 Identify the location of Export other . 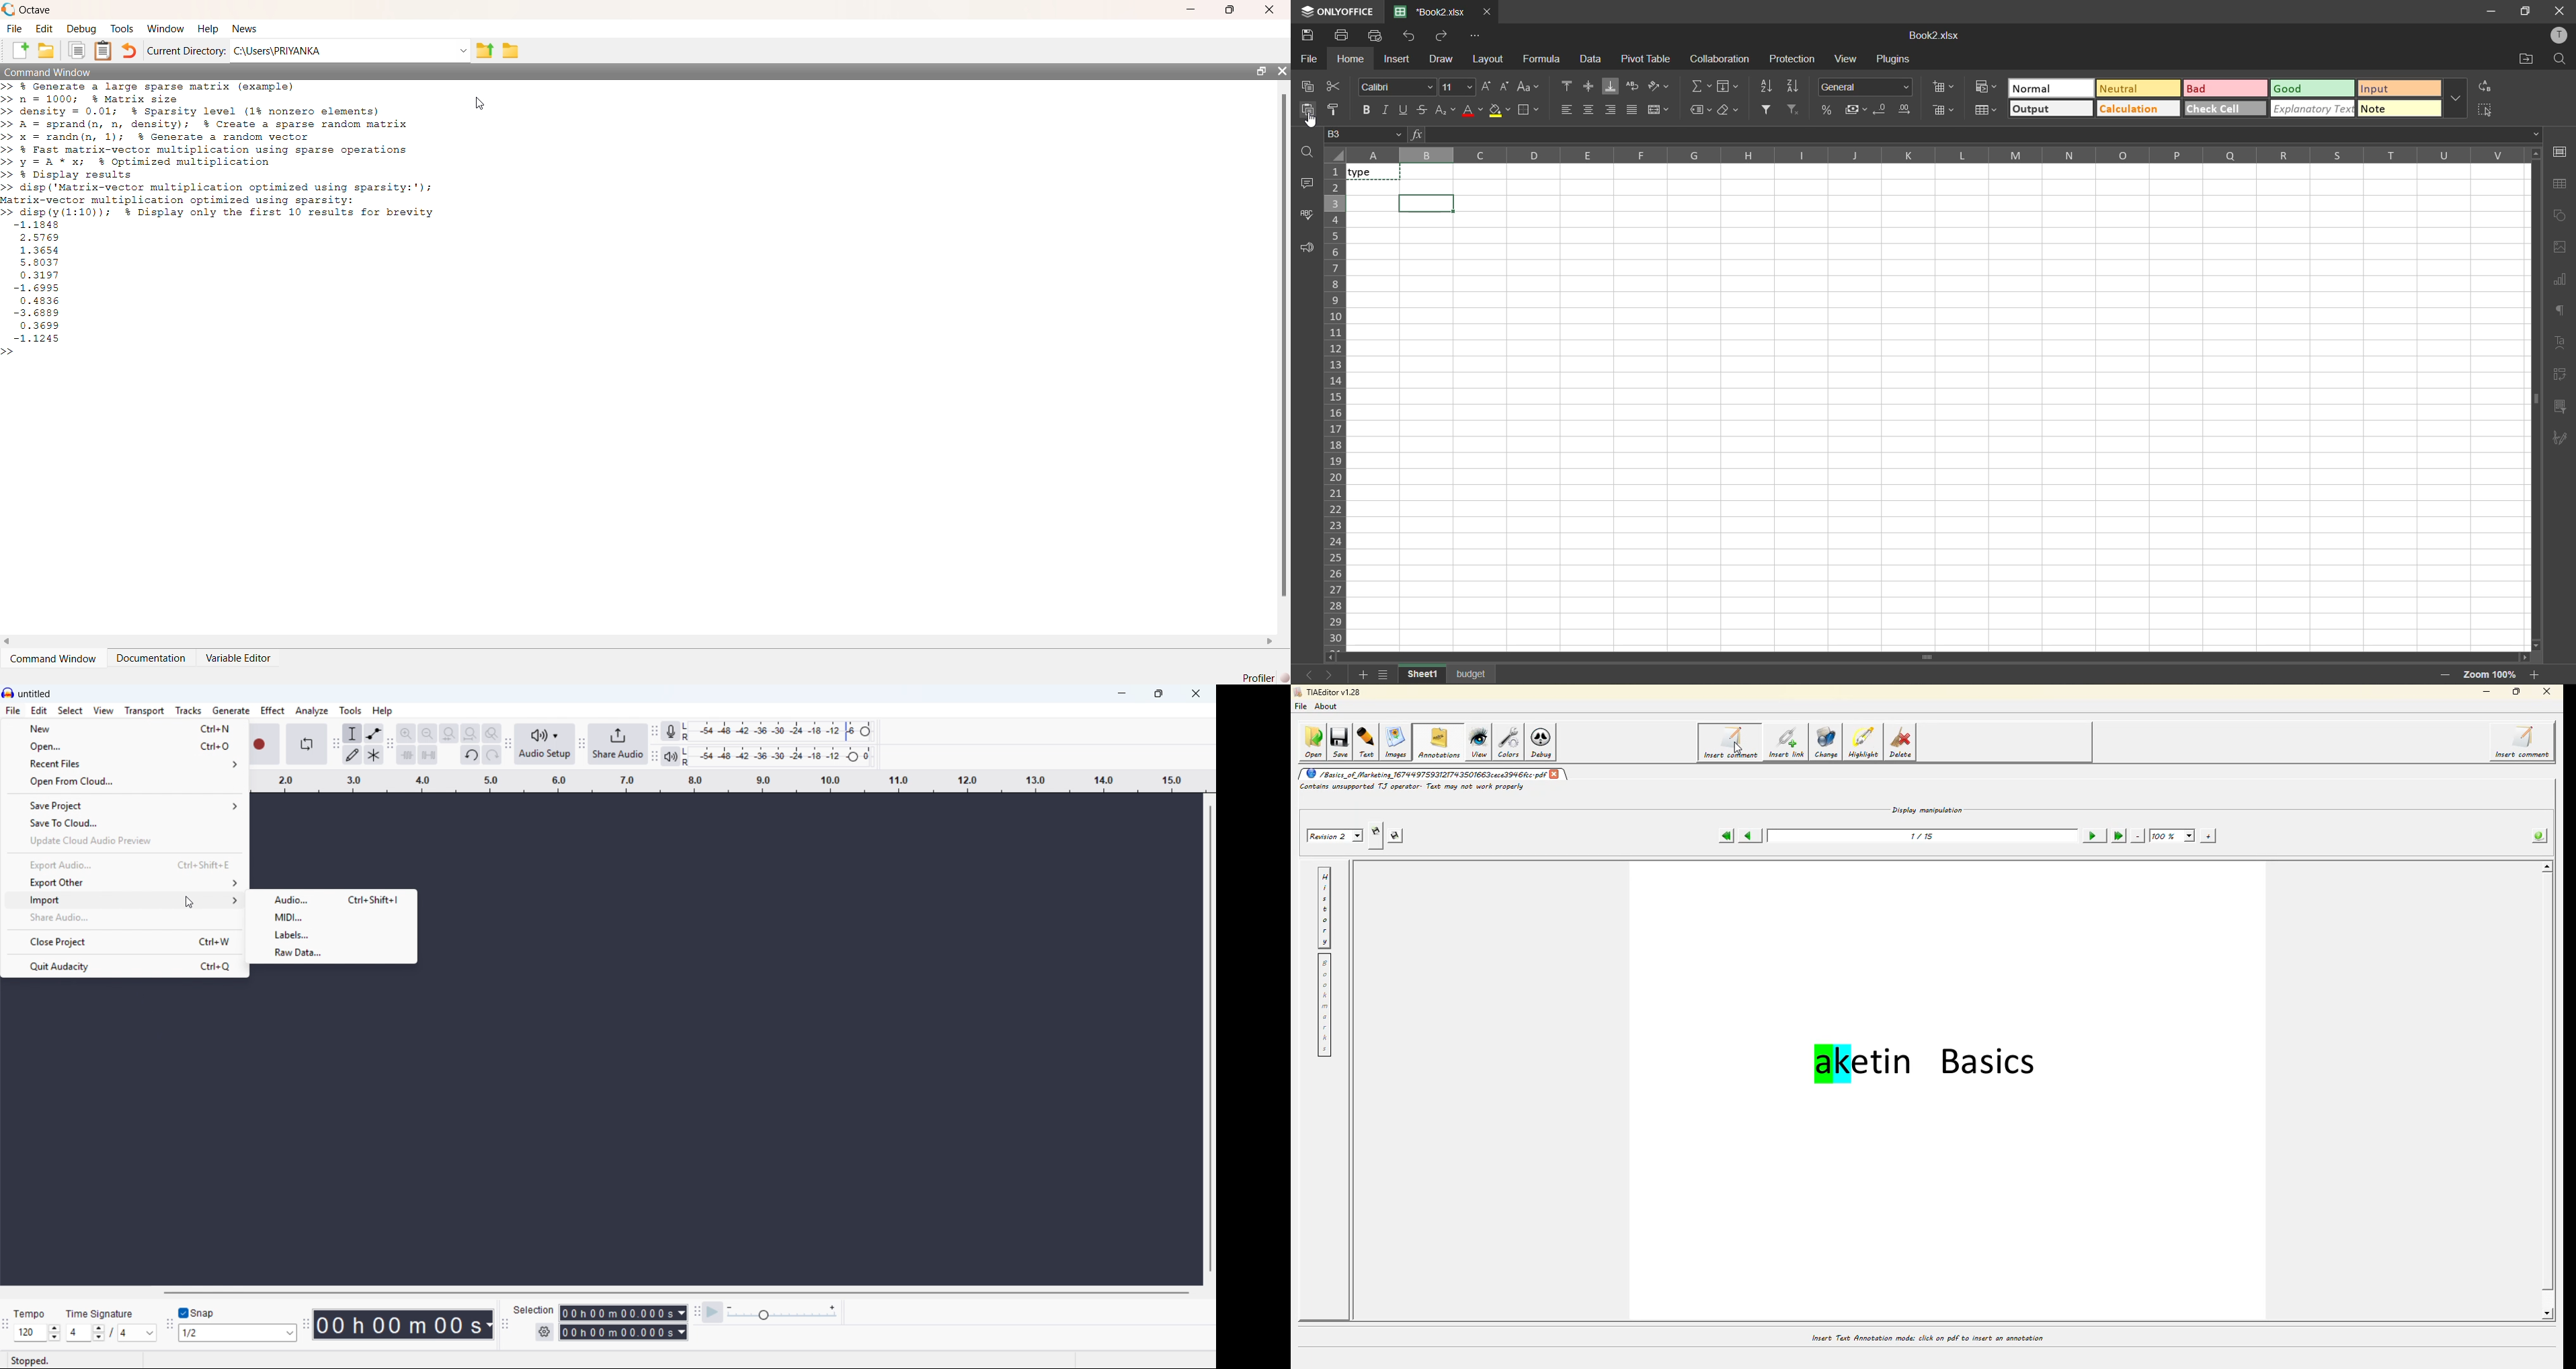
(122, 882).